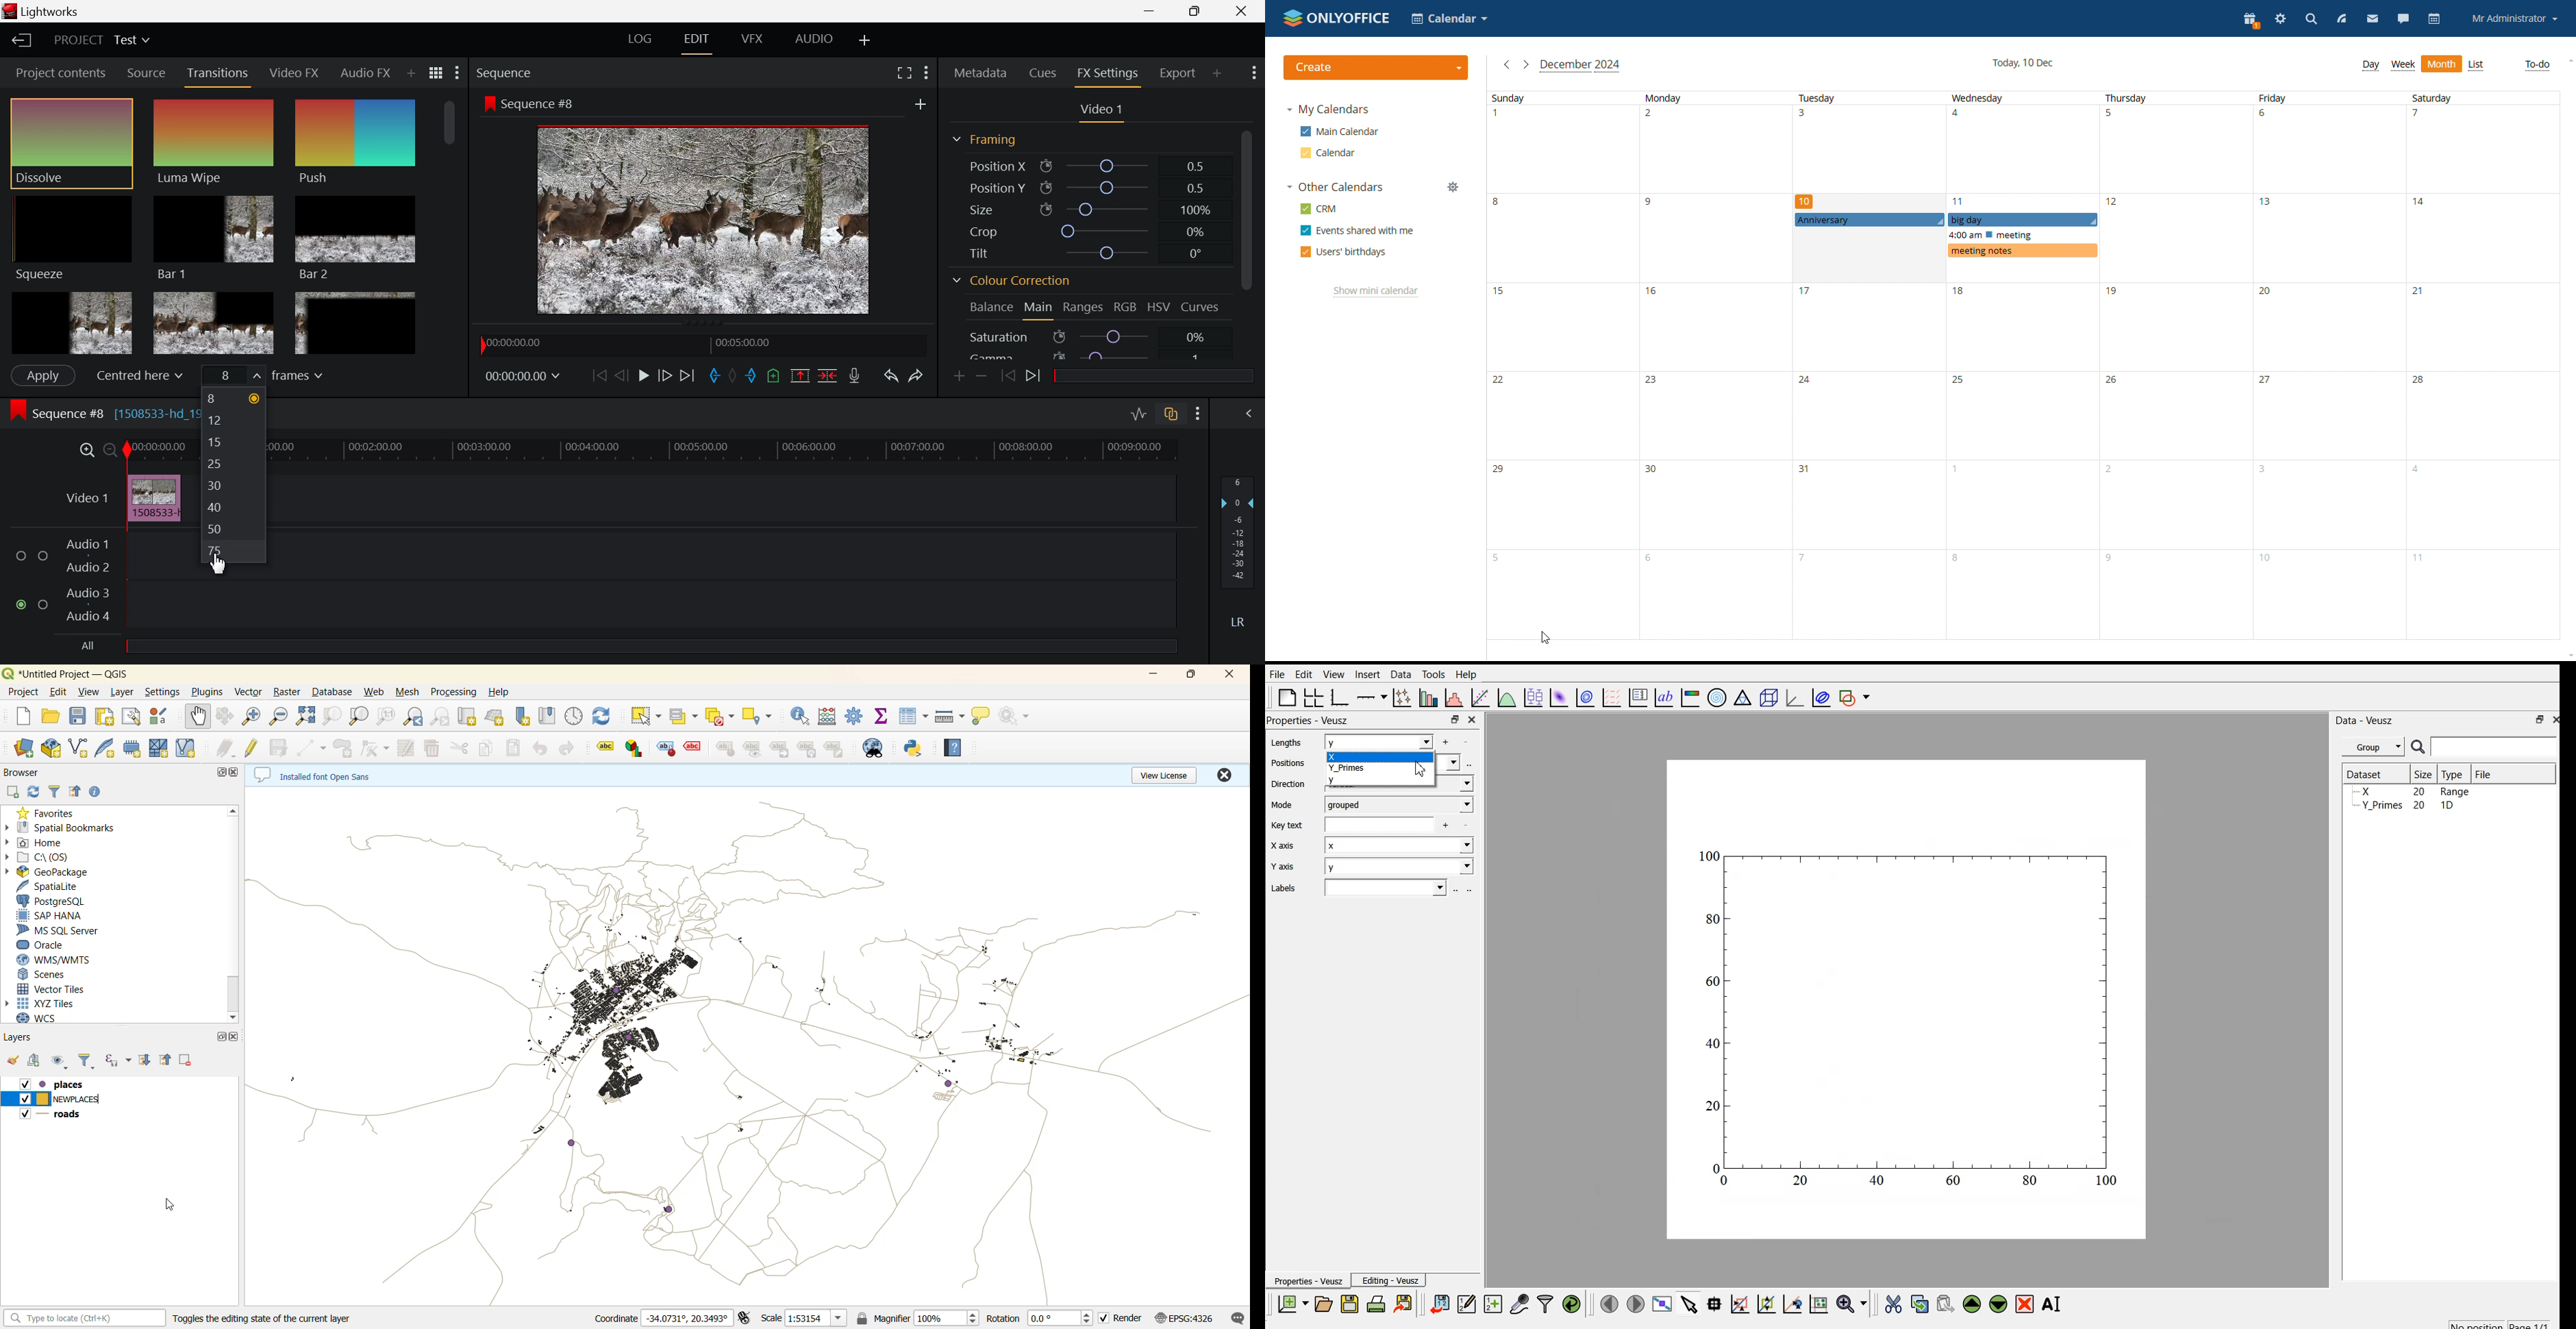 The image size is (2576, 1344). Describe the element at coordinates (812, 38) in the screenshot. I see `AUDIO Layout` at that location.